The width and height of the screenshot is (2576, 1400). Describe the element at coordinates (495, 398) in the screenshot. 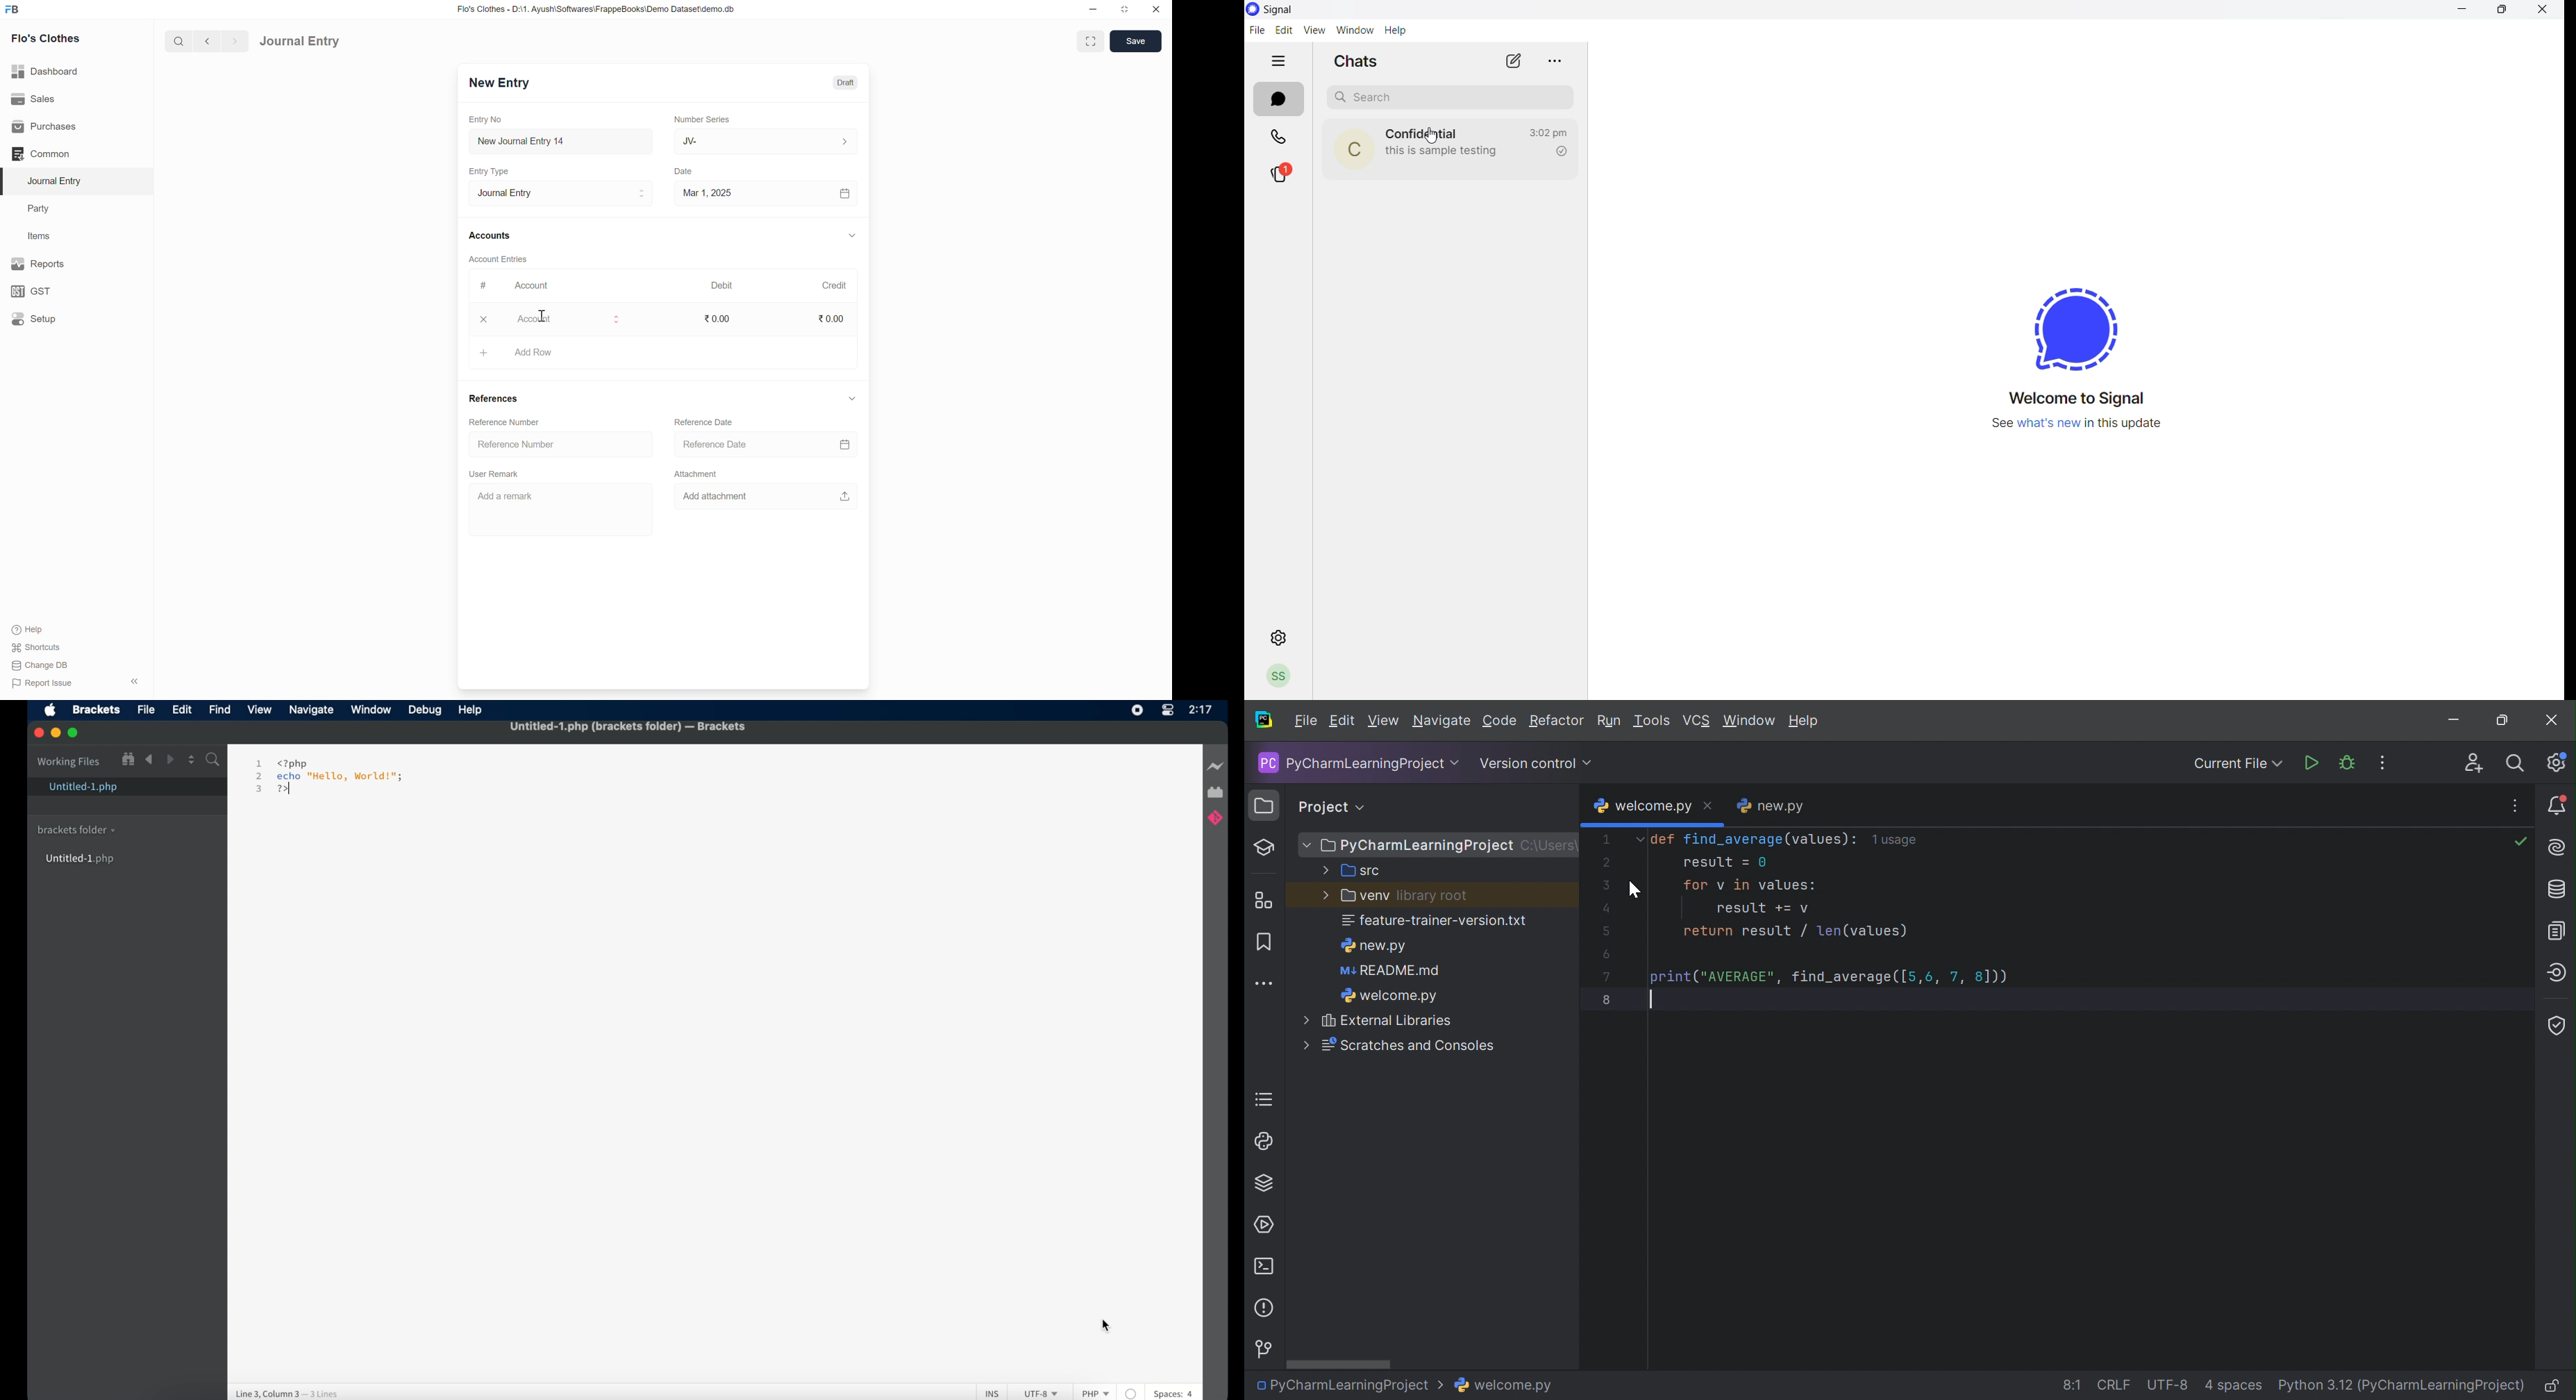

I see `References` at that location.